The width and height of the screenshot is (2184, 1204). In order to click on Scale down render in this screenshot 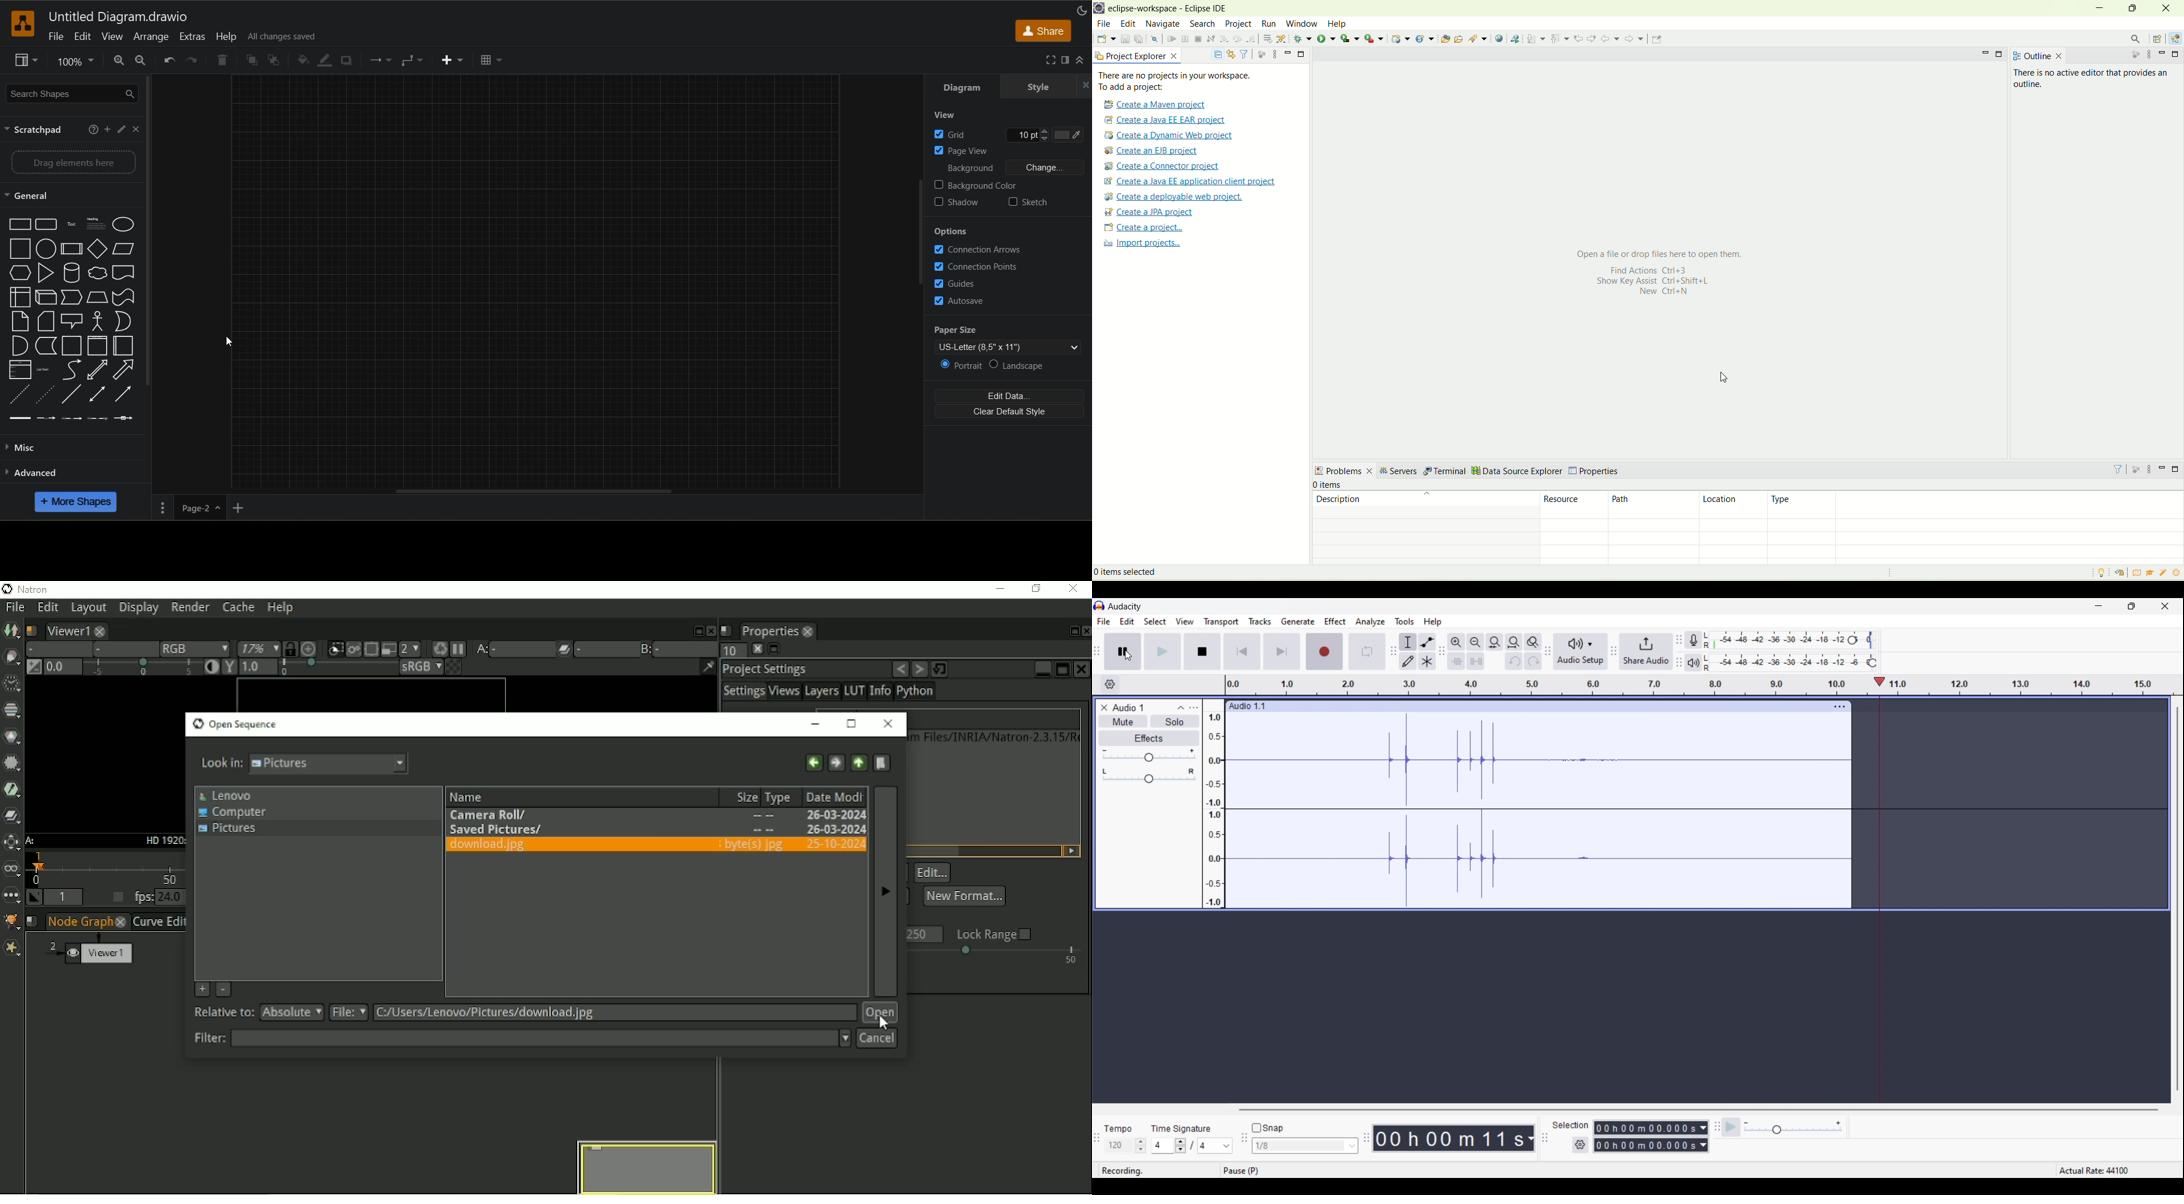, I will do `click(409, 648)`.